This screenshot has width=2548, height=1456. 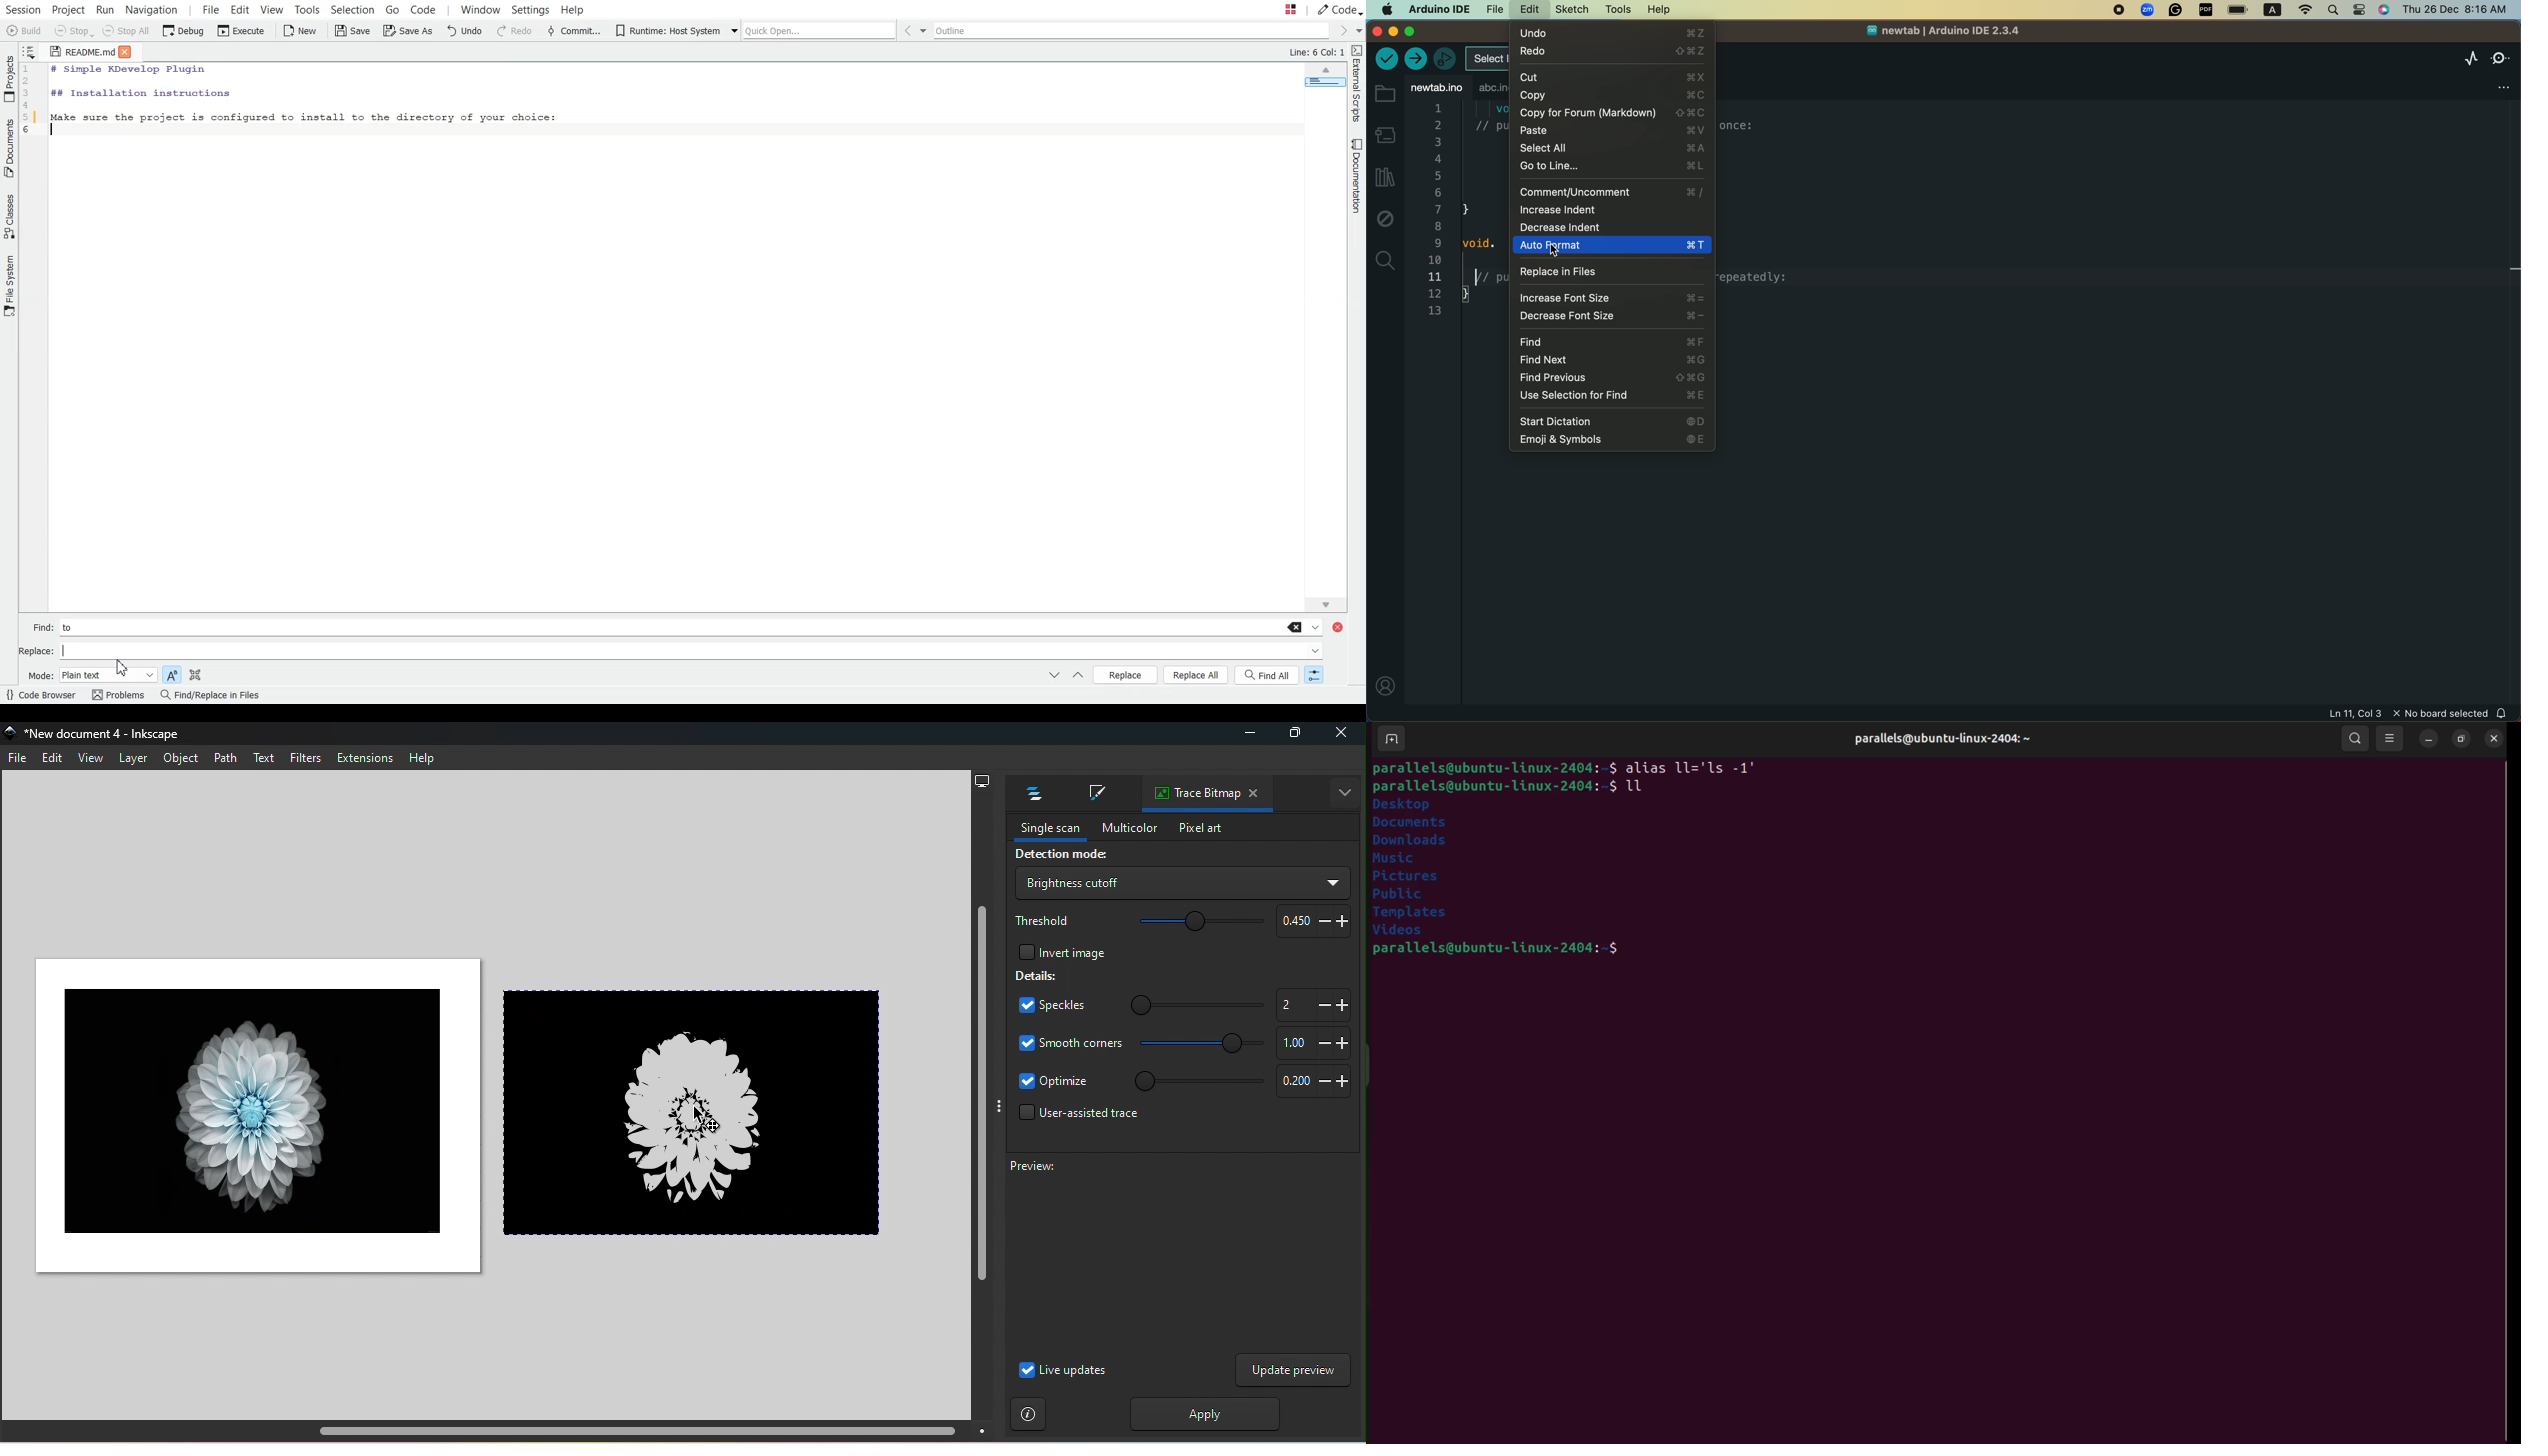 I want to click on desktop, so click(x=1406, y=804).